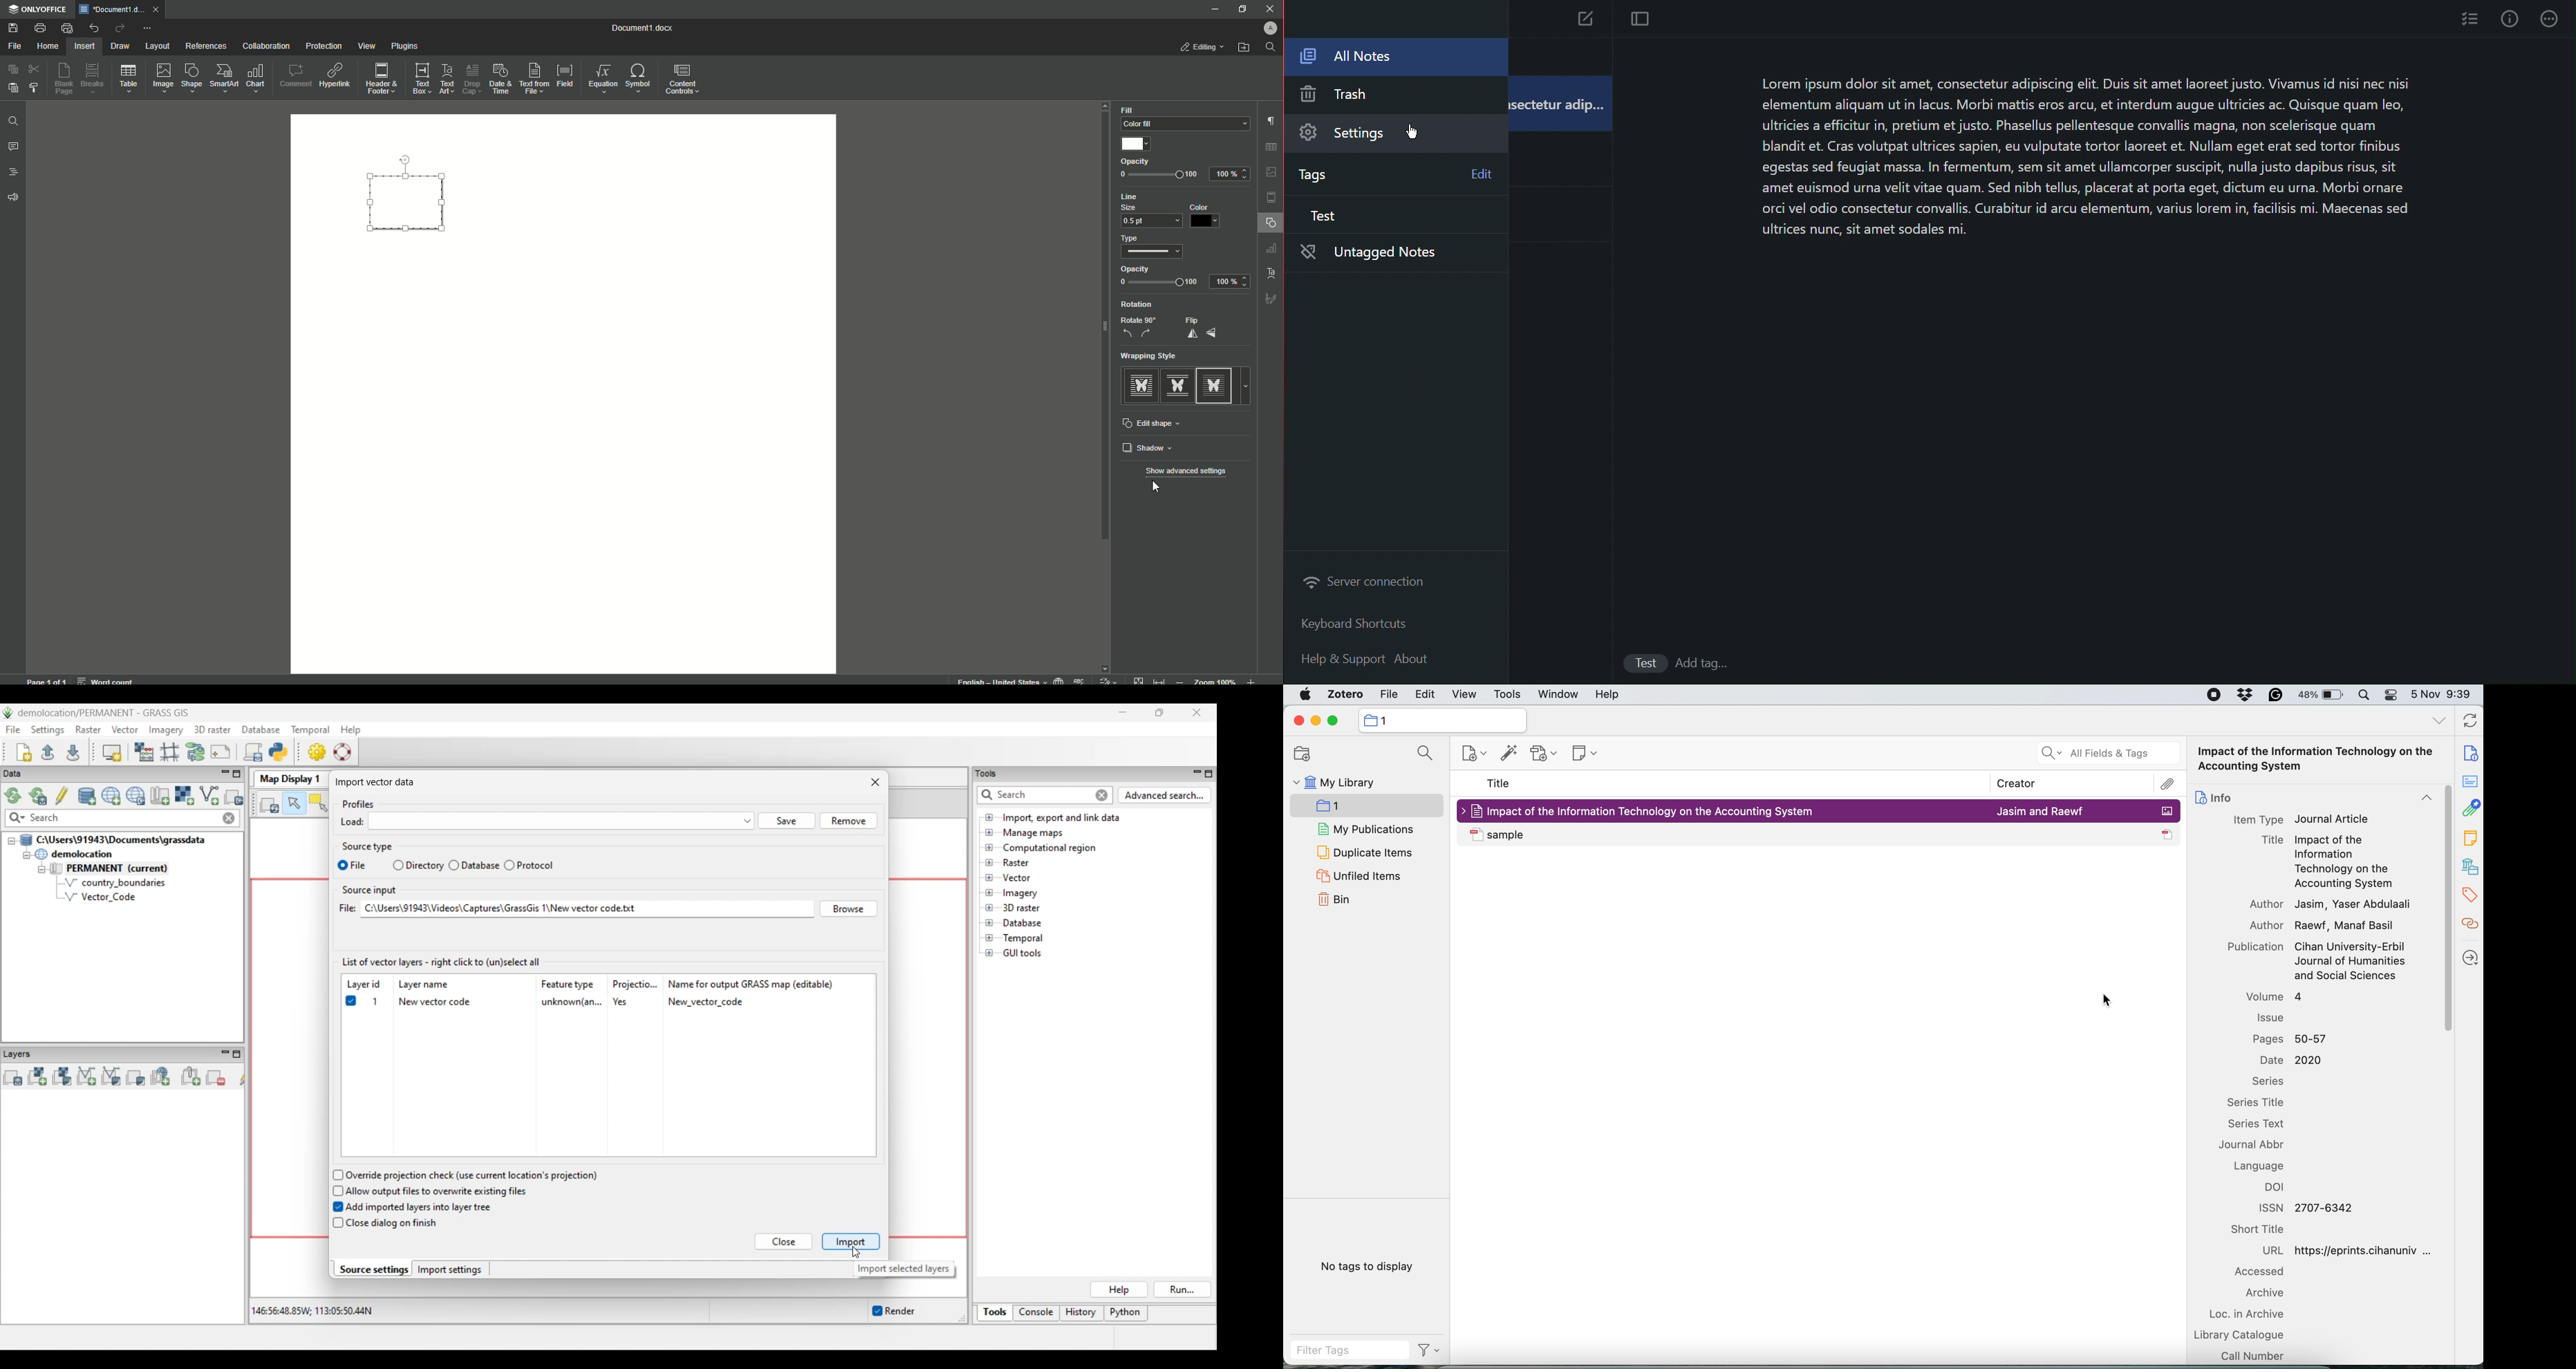  What do you see at coordinates (1135, 238) in the screenshot?
I see `Type` at bounding box center [1135, 238].